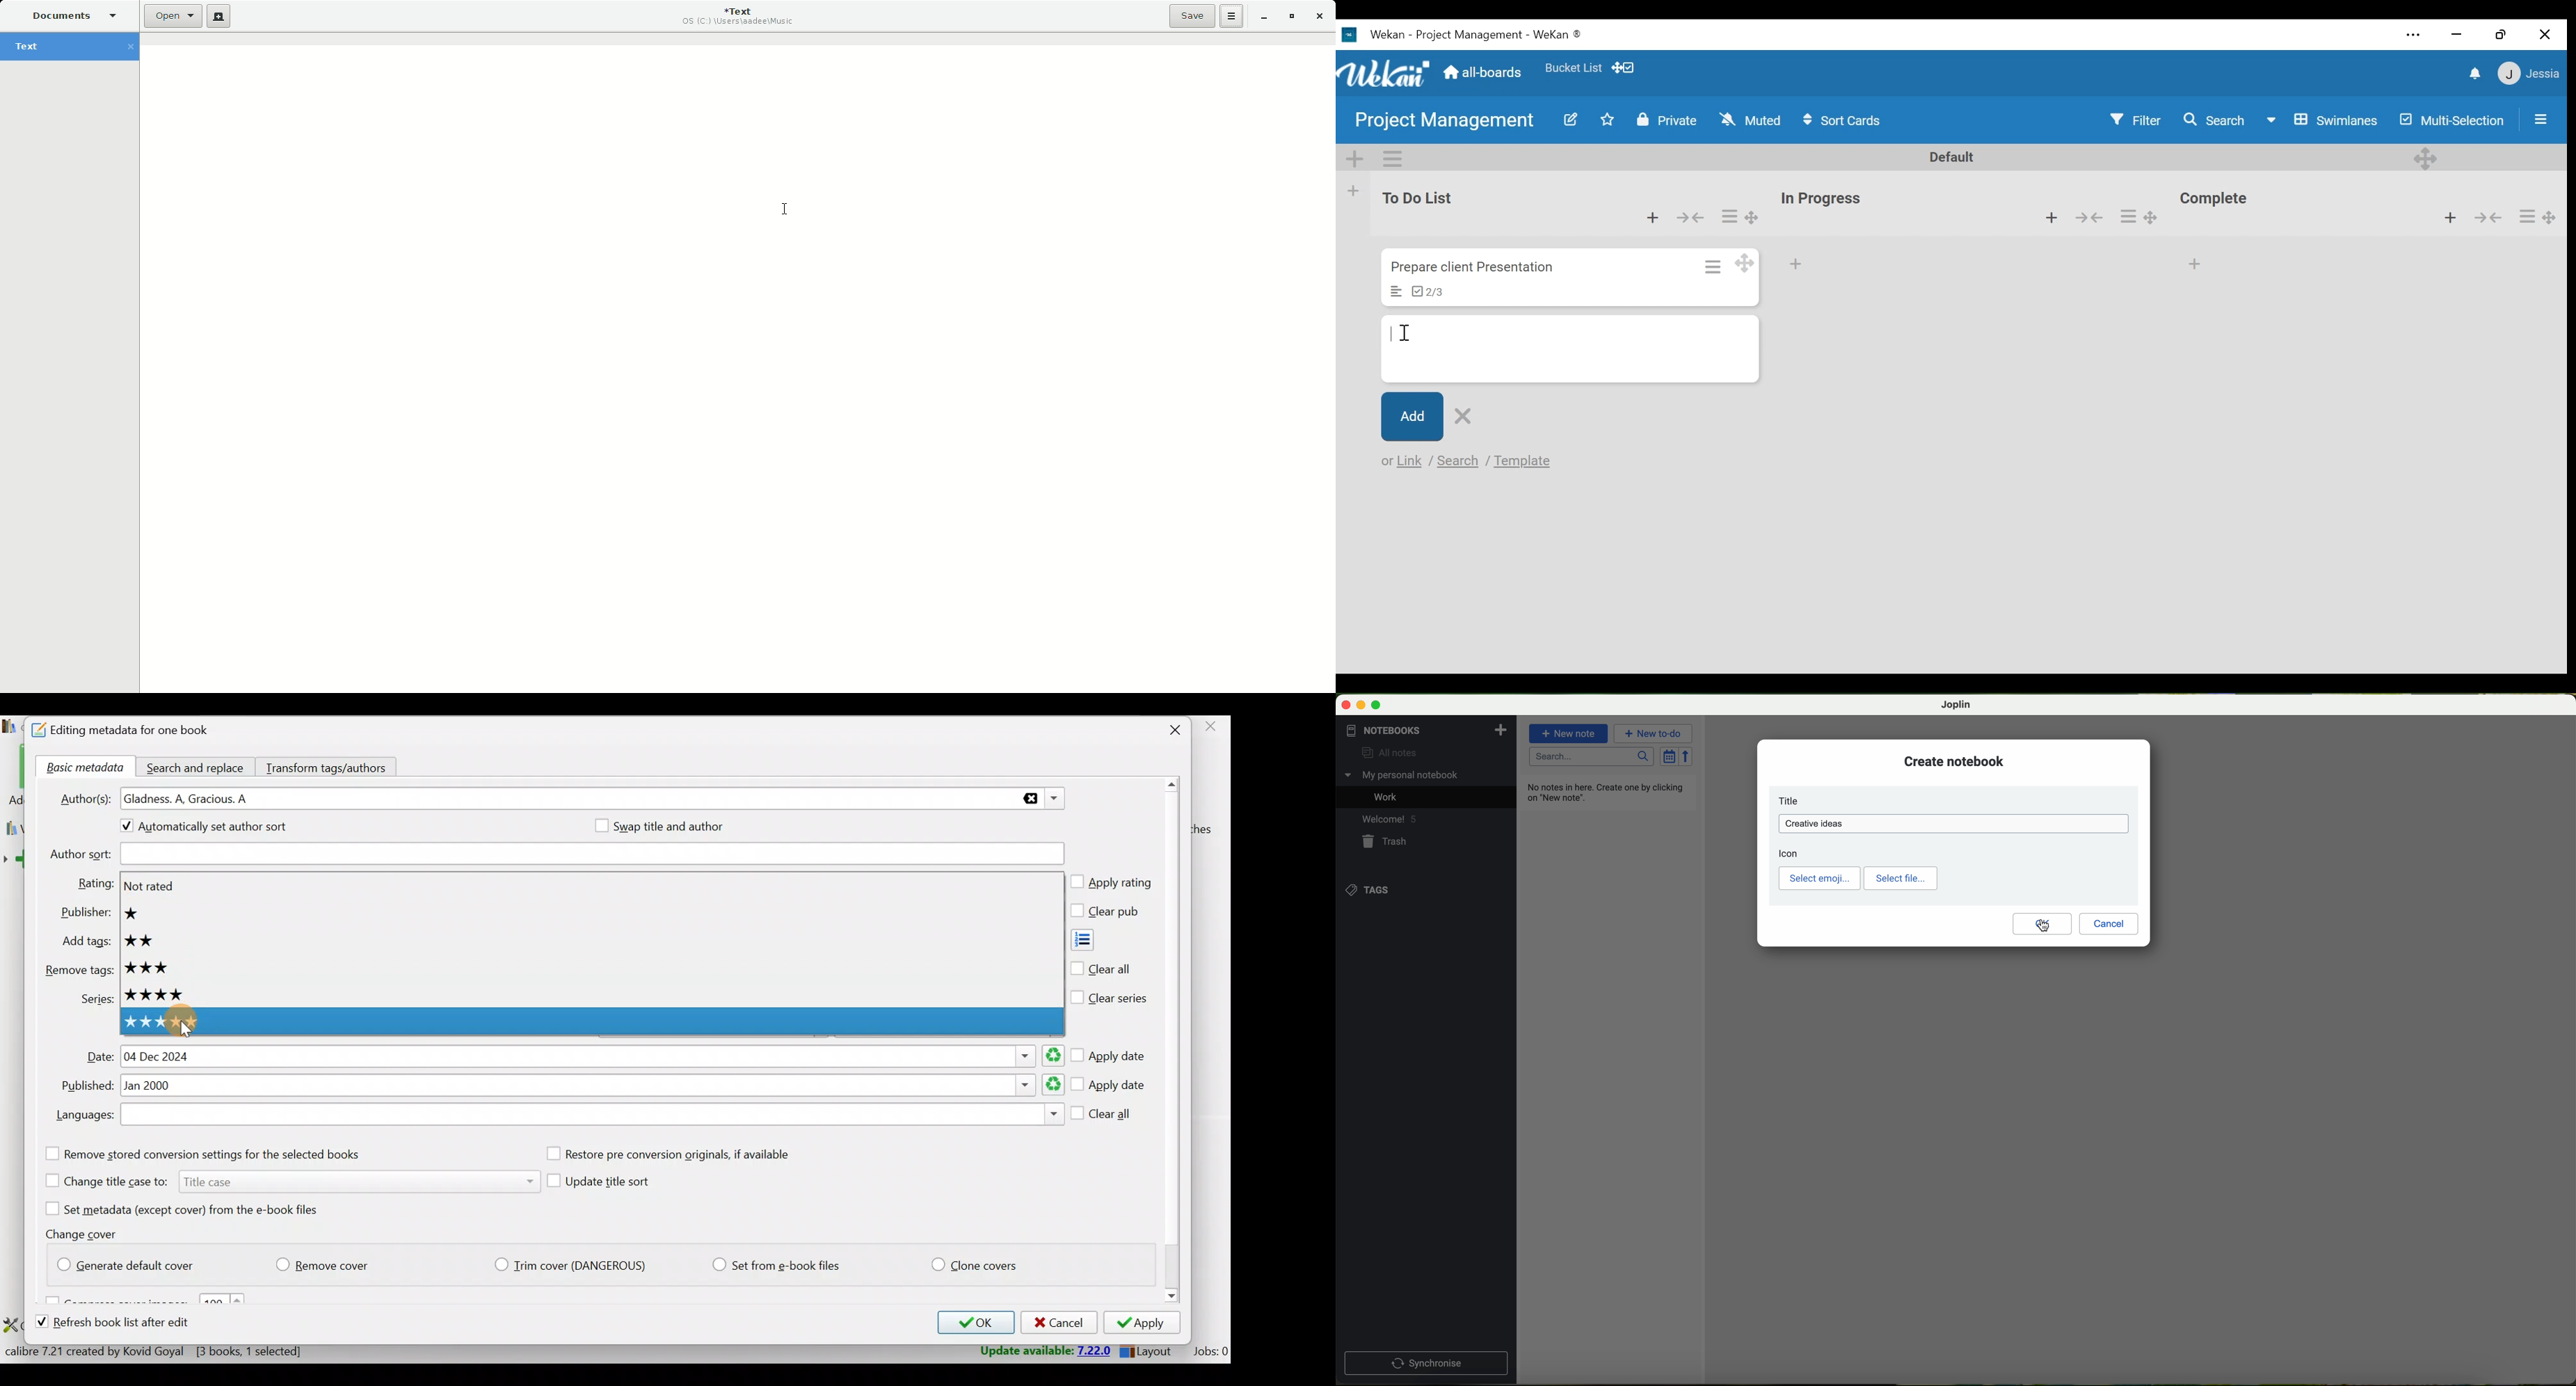 The width and height of the screenshot is (2576, 1400). I want to click on List actions, so click(1391, 157).